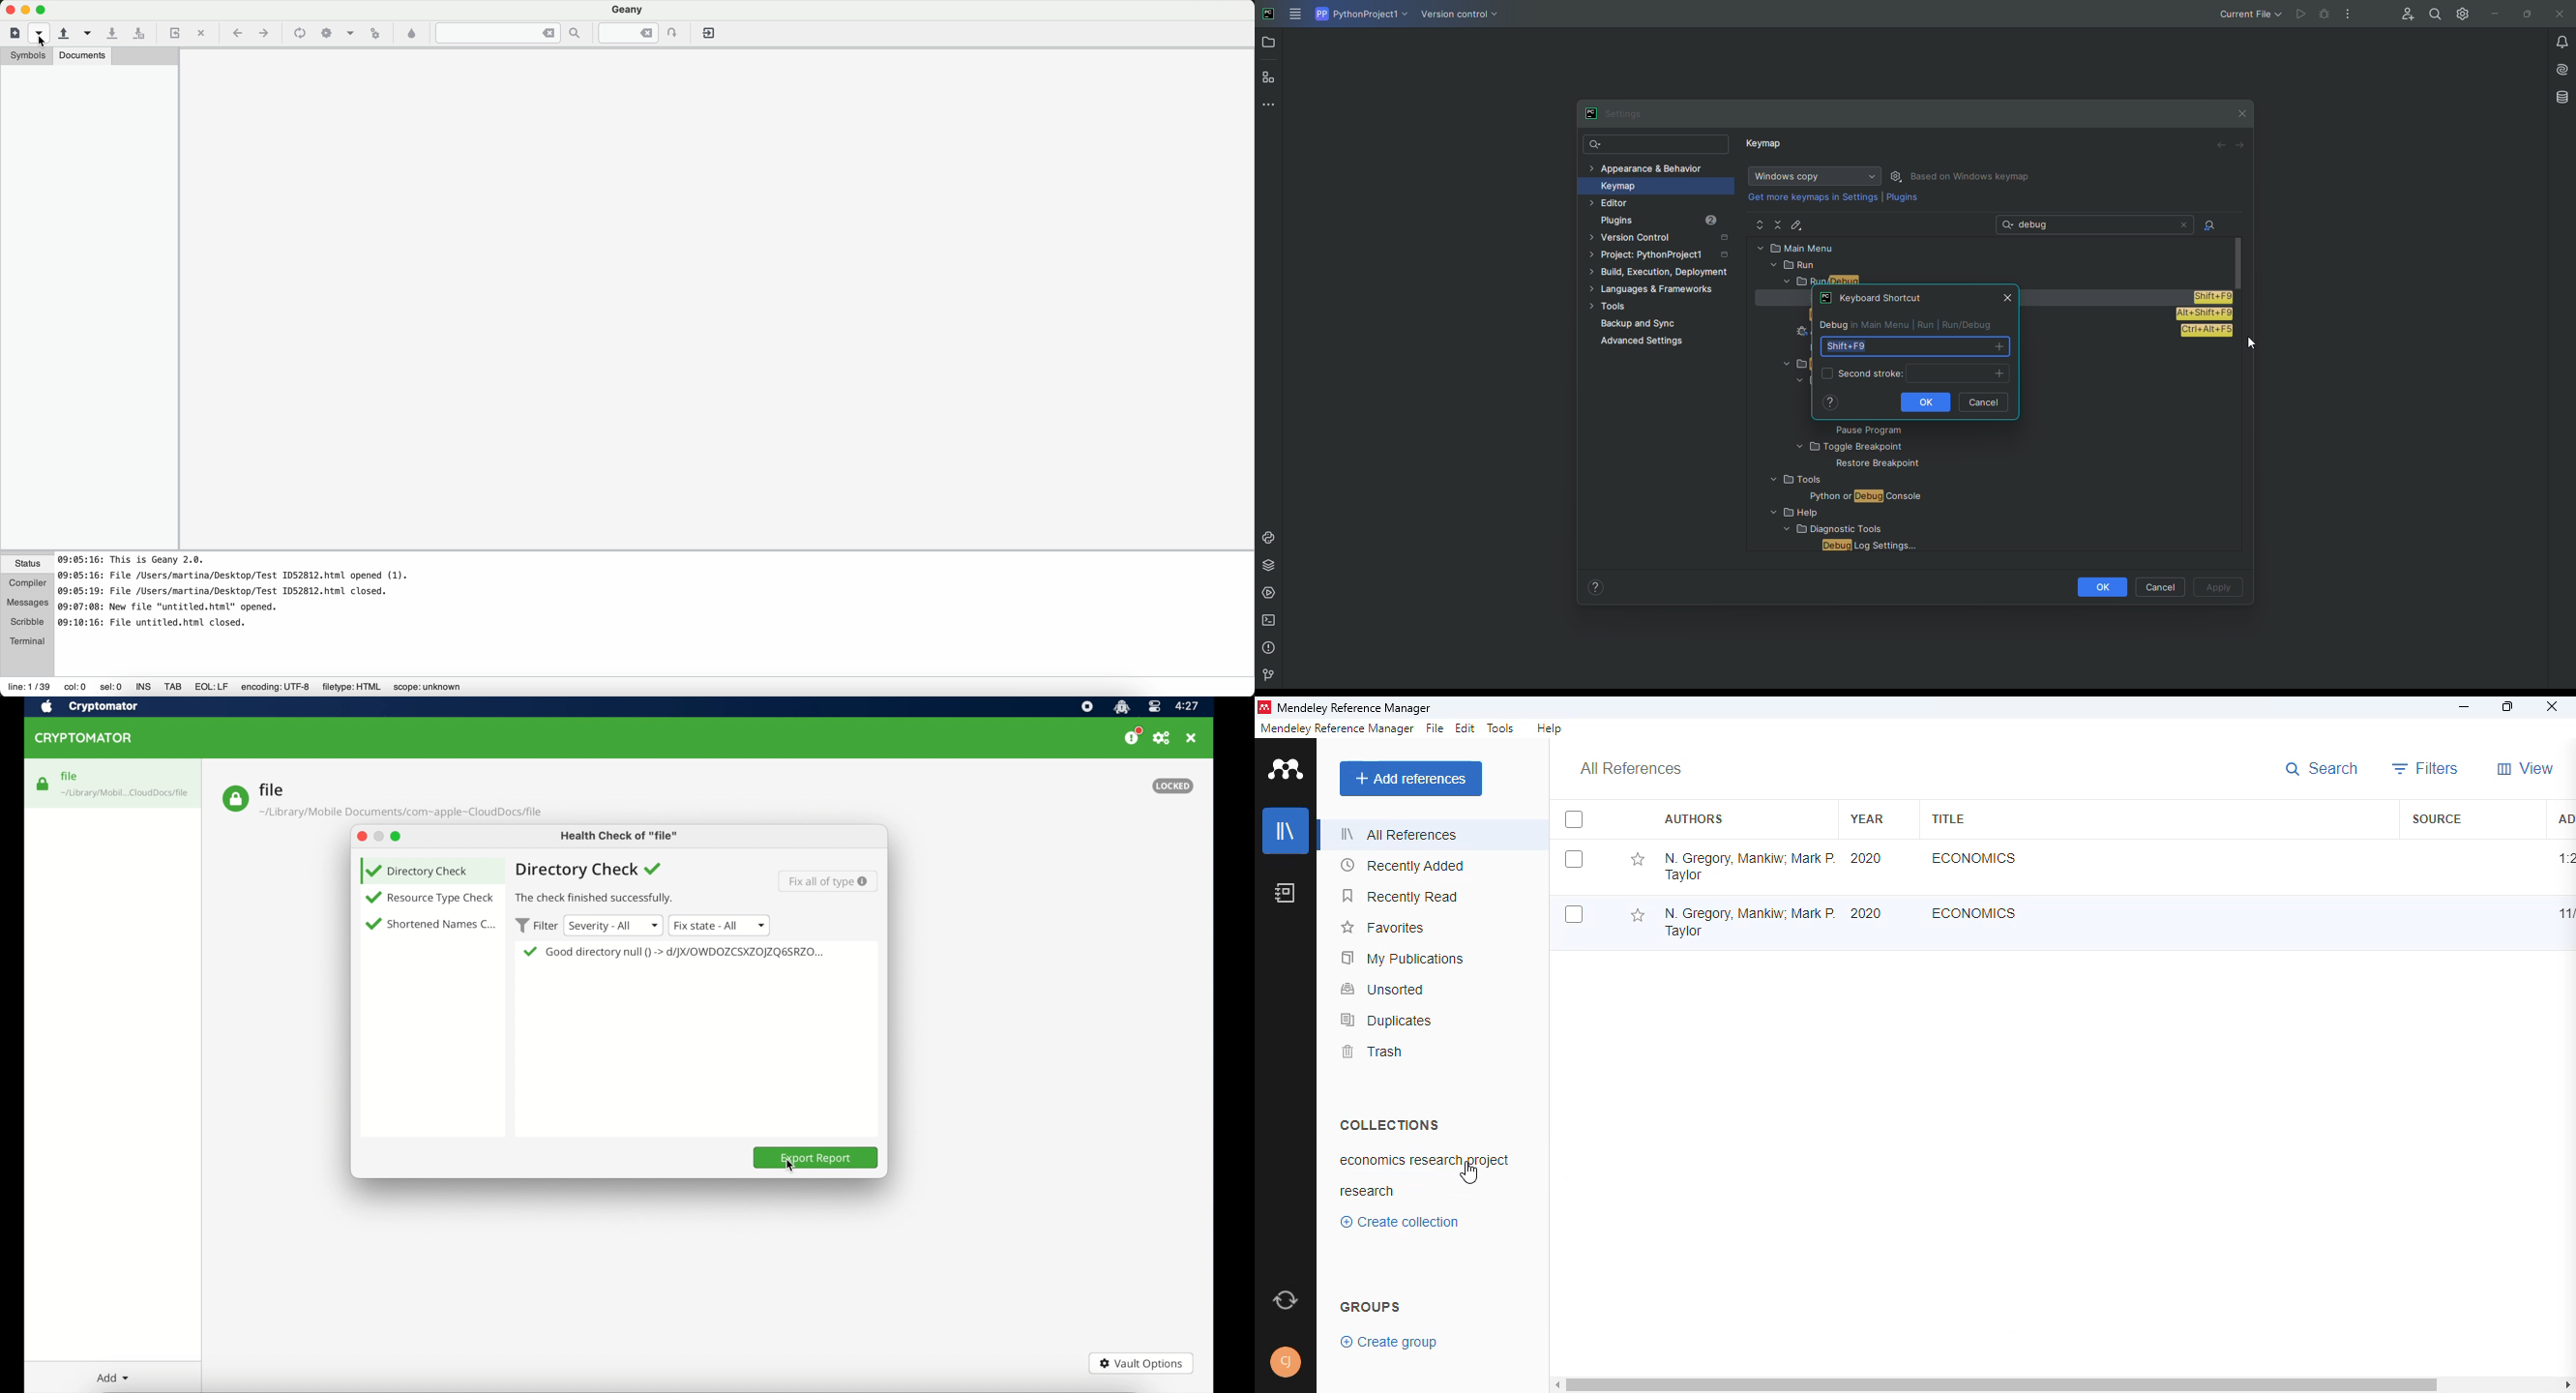  What do you see at coordinates (1354, 709) in the screenshot?
I see `mendeley reference manager` at bounding box center [1354, 709].